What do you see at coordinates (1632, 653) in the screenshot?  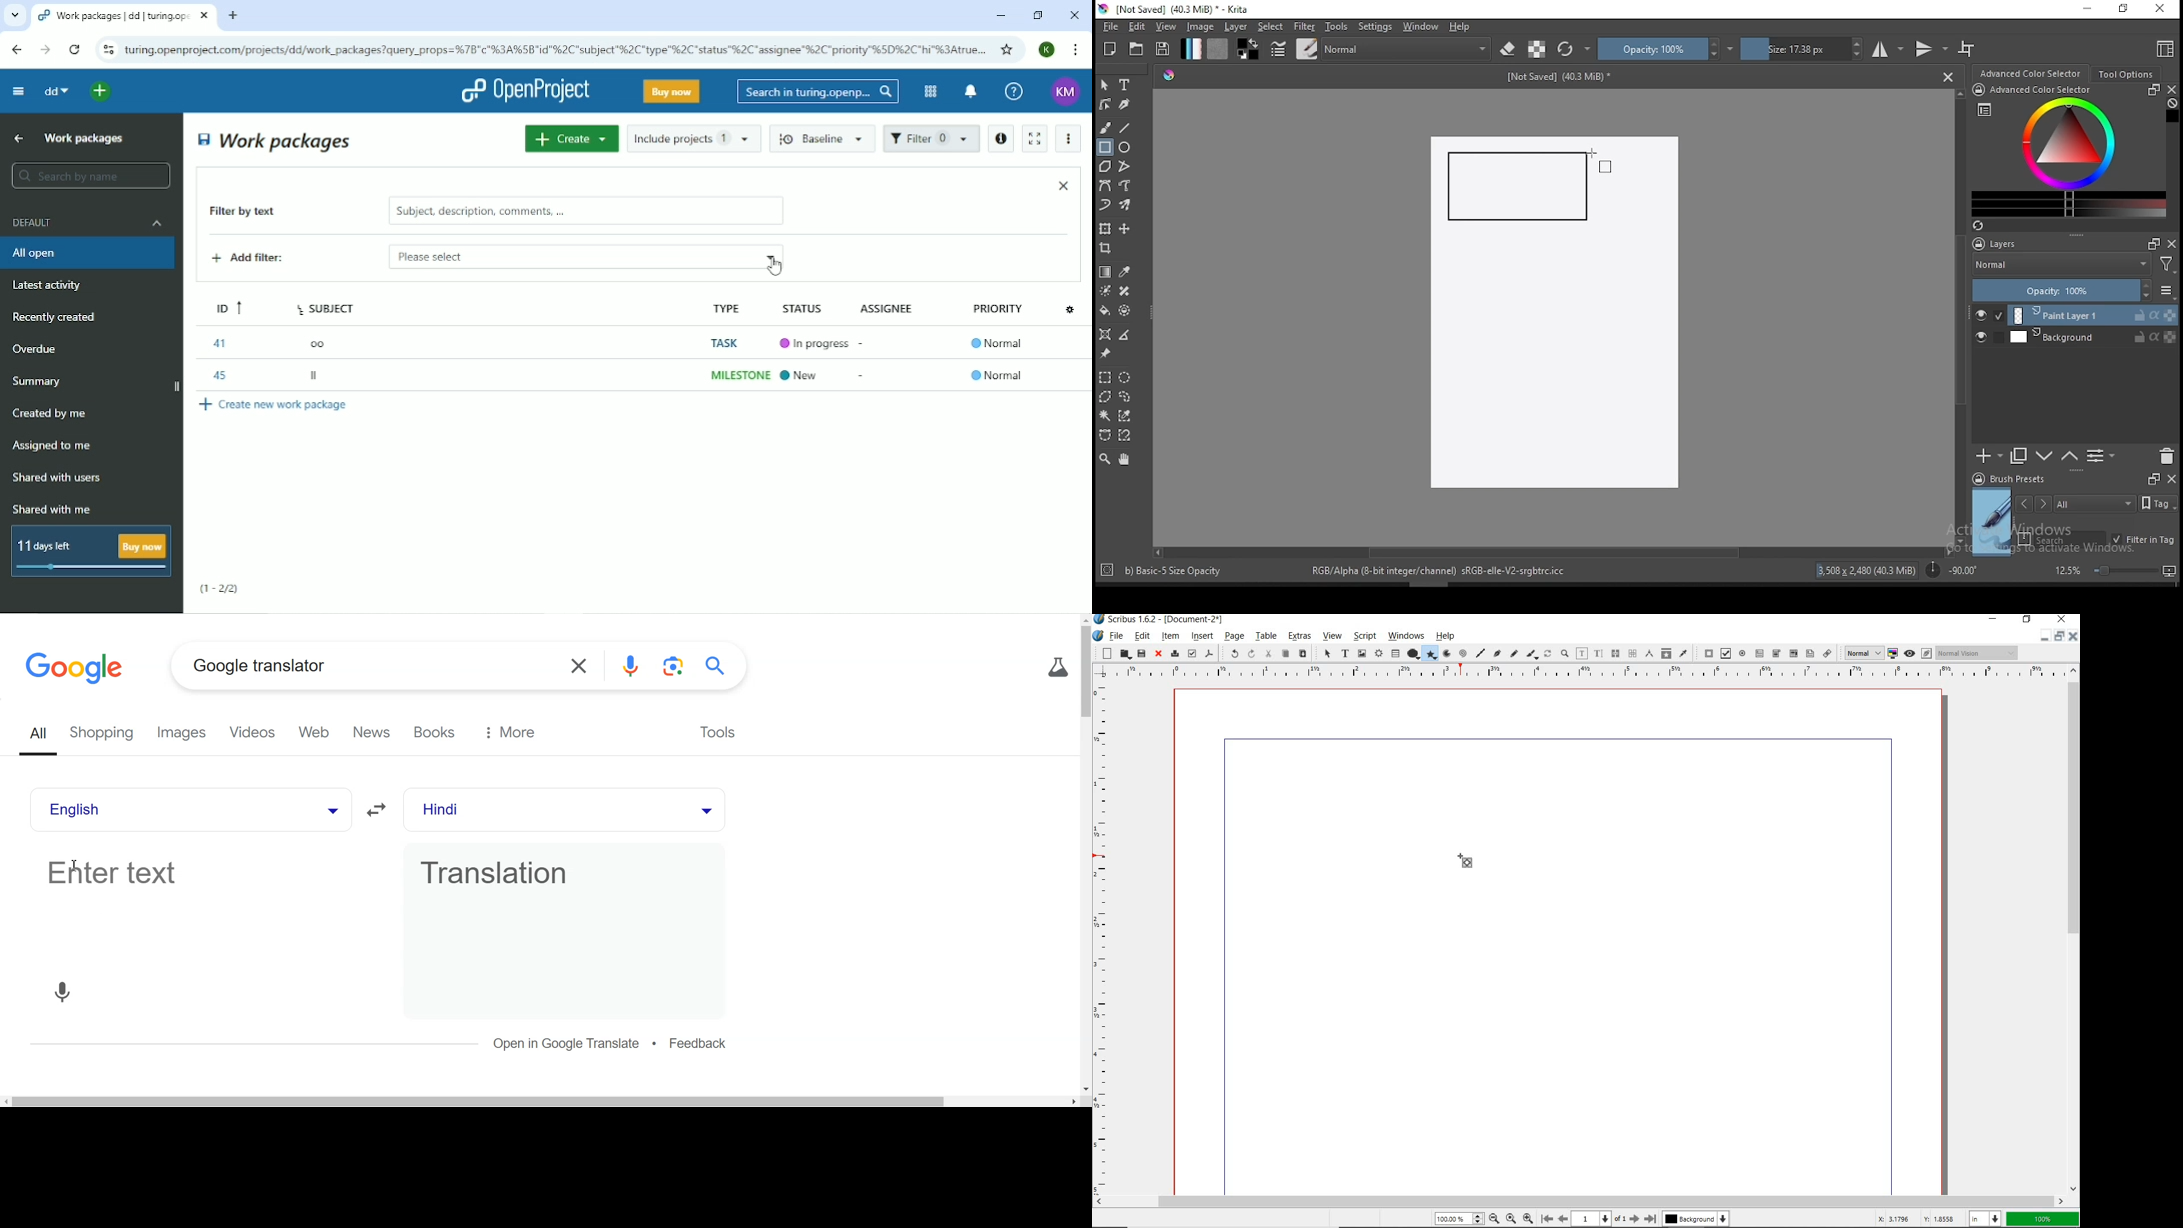 I see `unlink text frames` at bounding box center [1632, 653].